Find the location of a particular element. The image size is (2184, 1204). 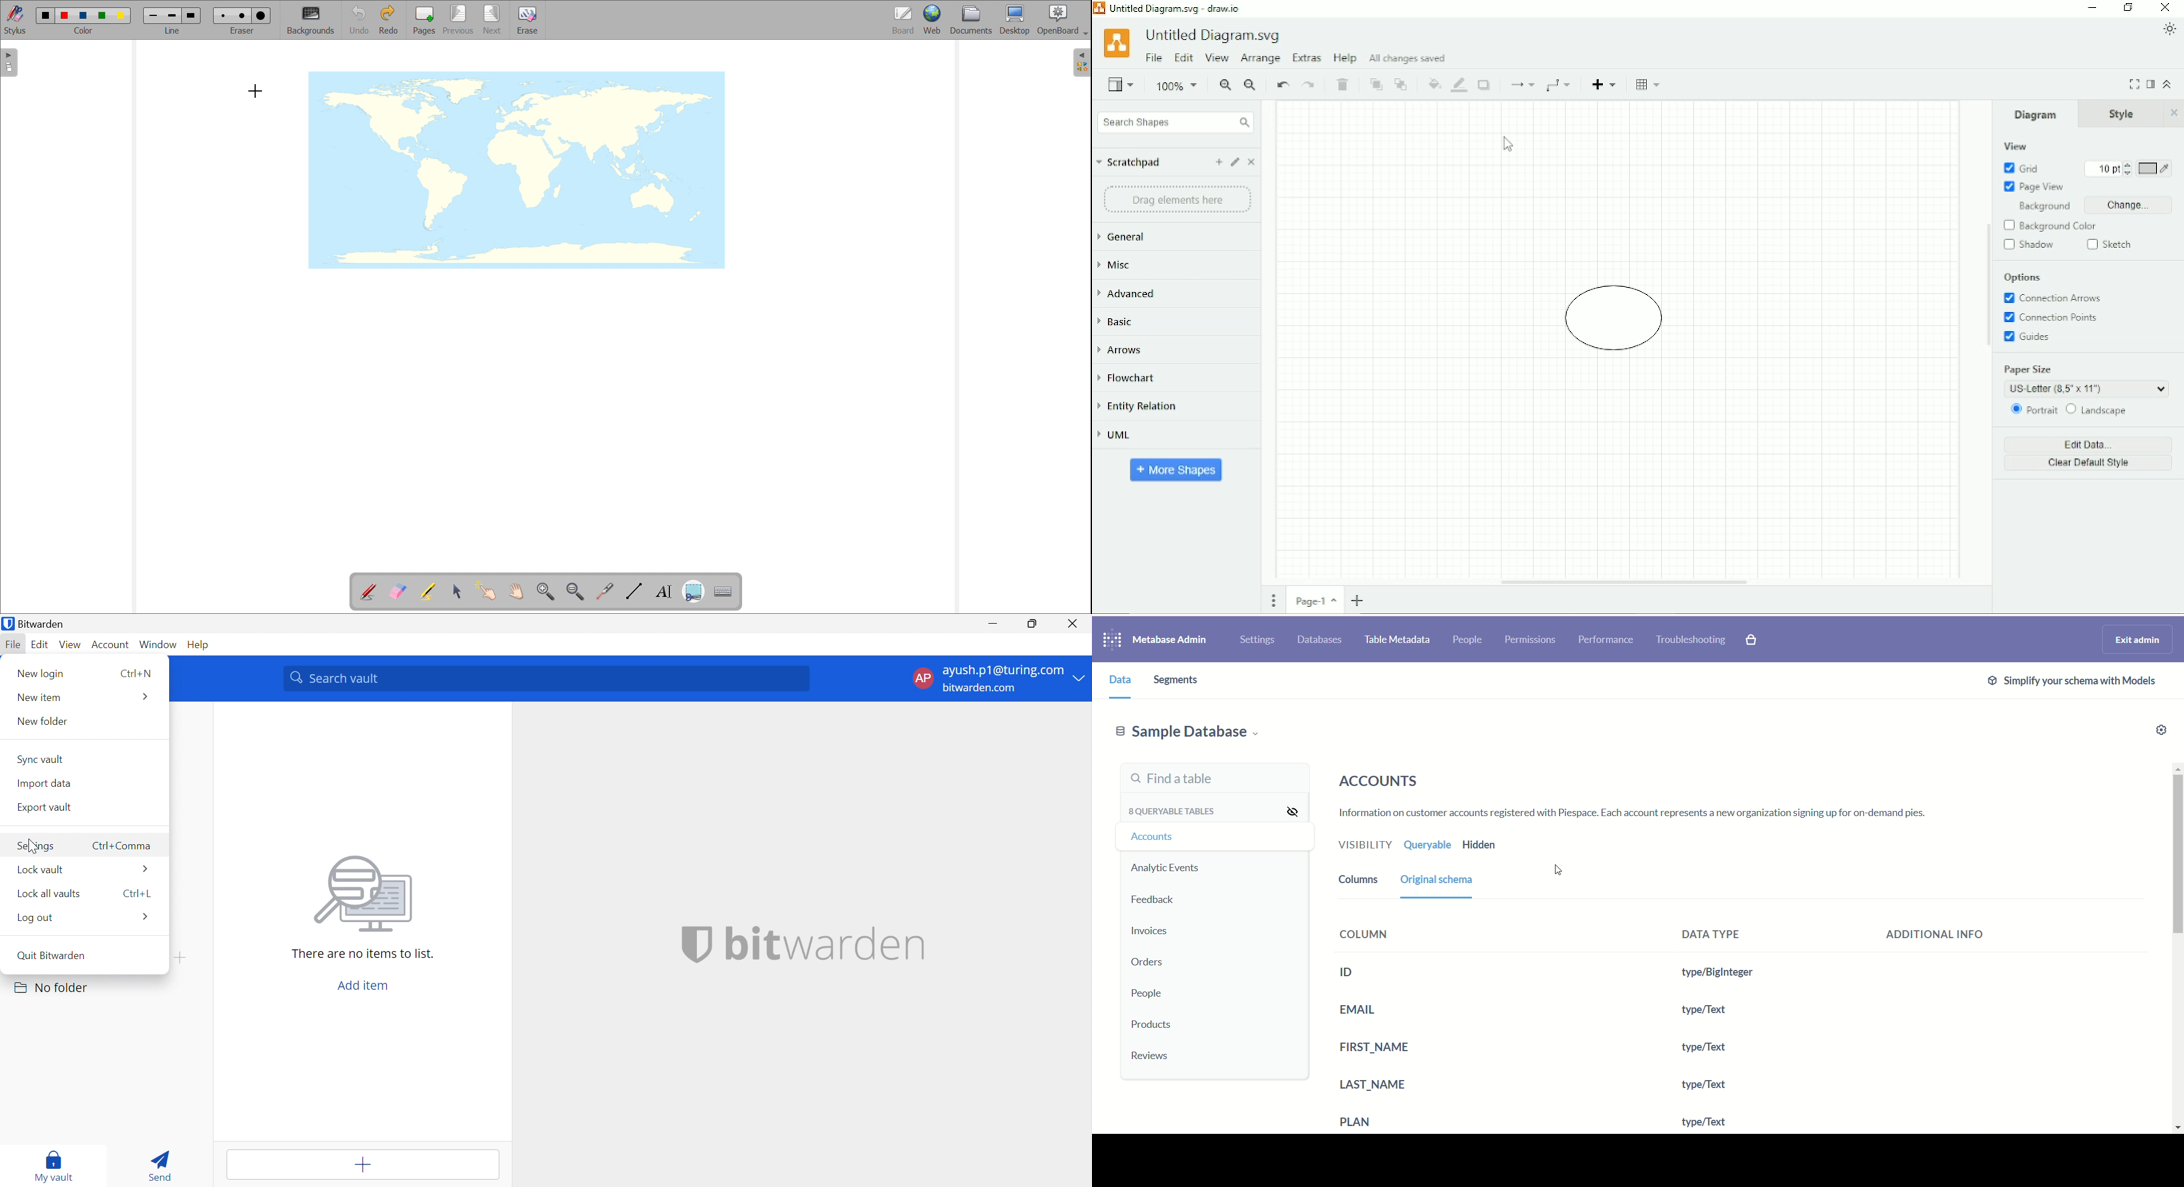

Diagram is located at coordinates (2036, 114).